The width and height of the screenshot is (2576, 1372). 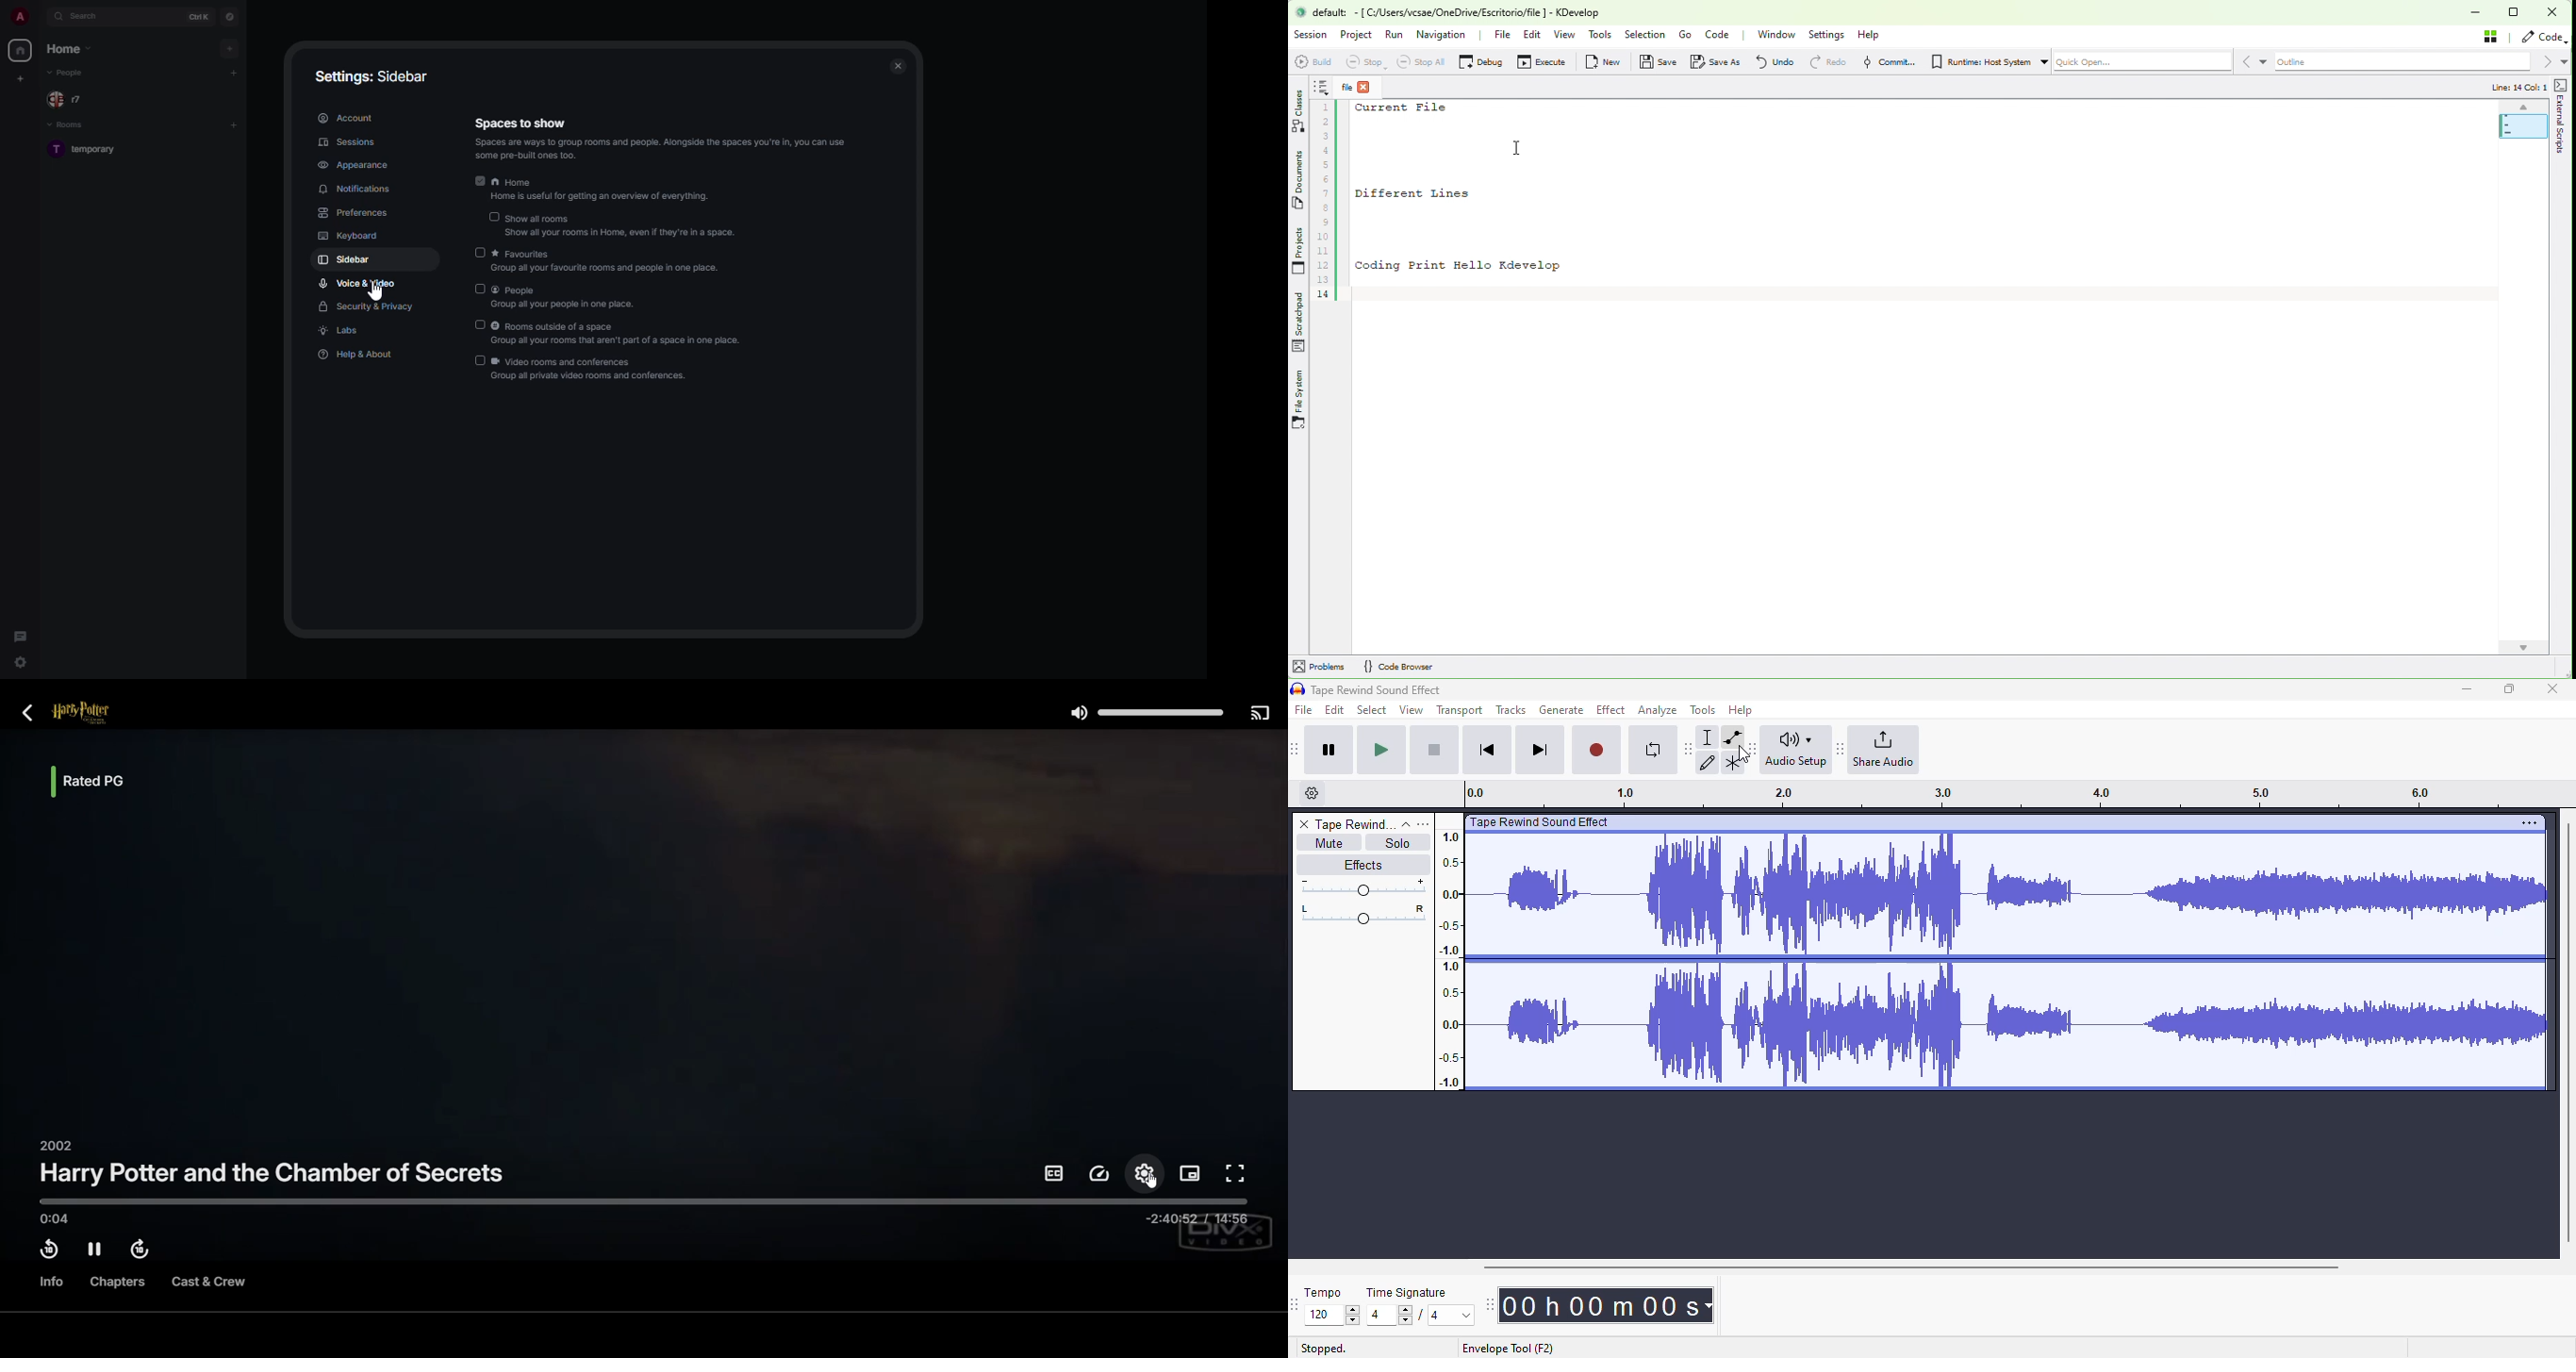 What do you see at coordinates (1708, 1305) in the screenshot?
I see `Time measurement options` at bounding box center [1708, 1305].